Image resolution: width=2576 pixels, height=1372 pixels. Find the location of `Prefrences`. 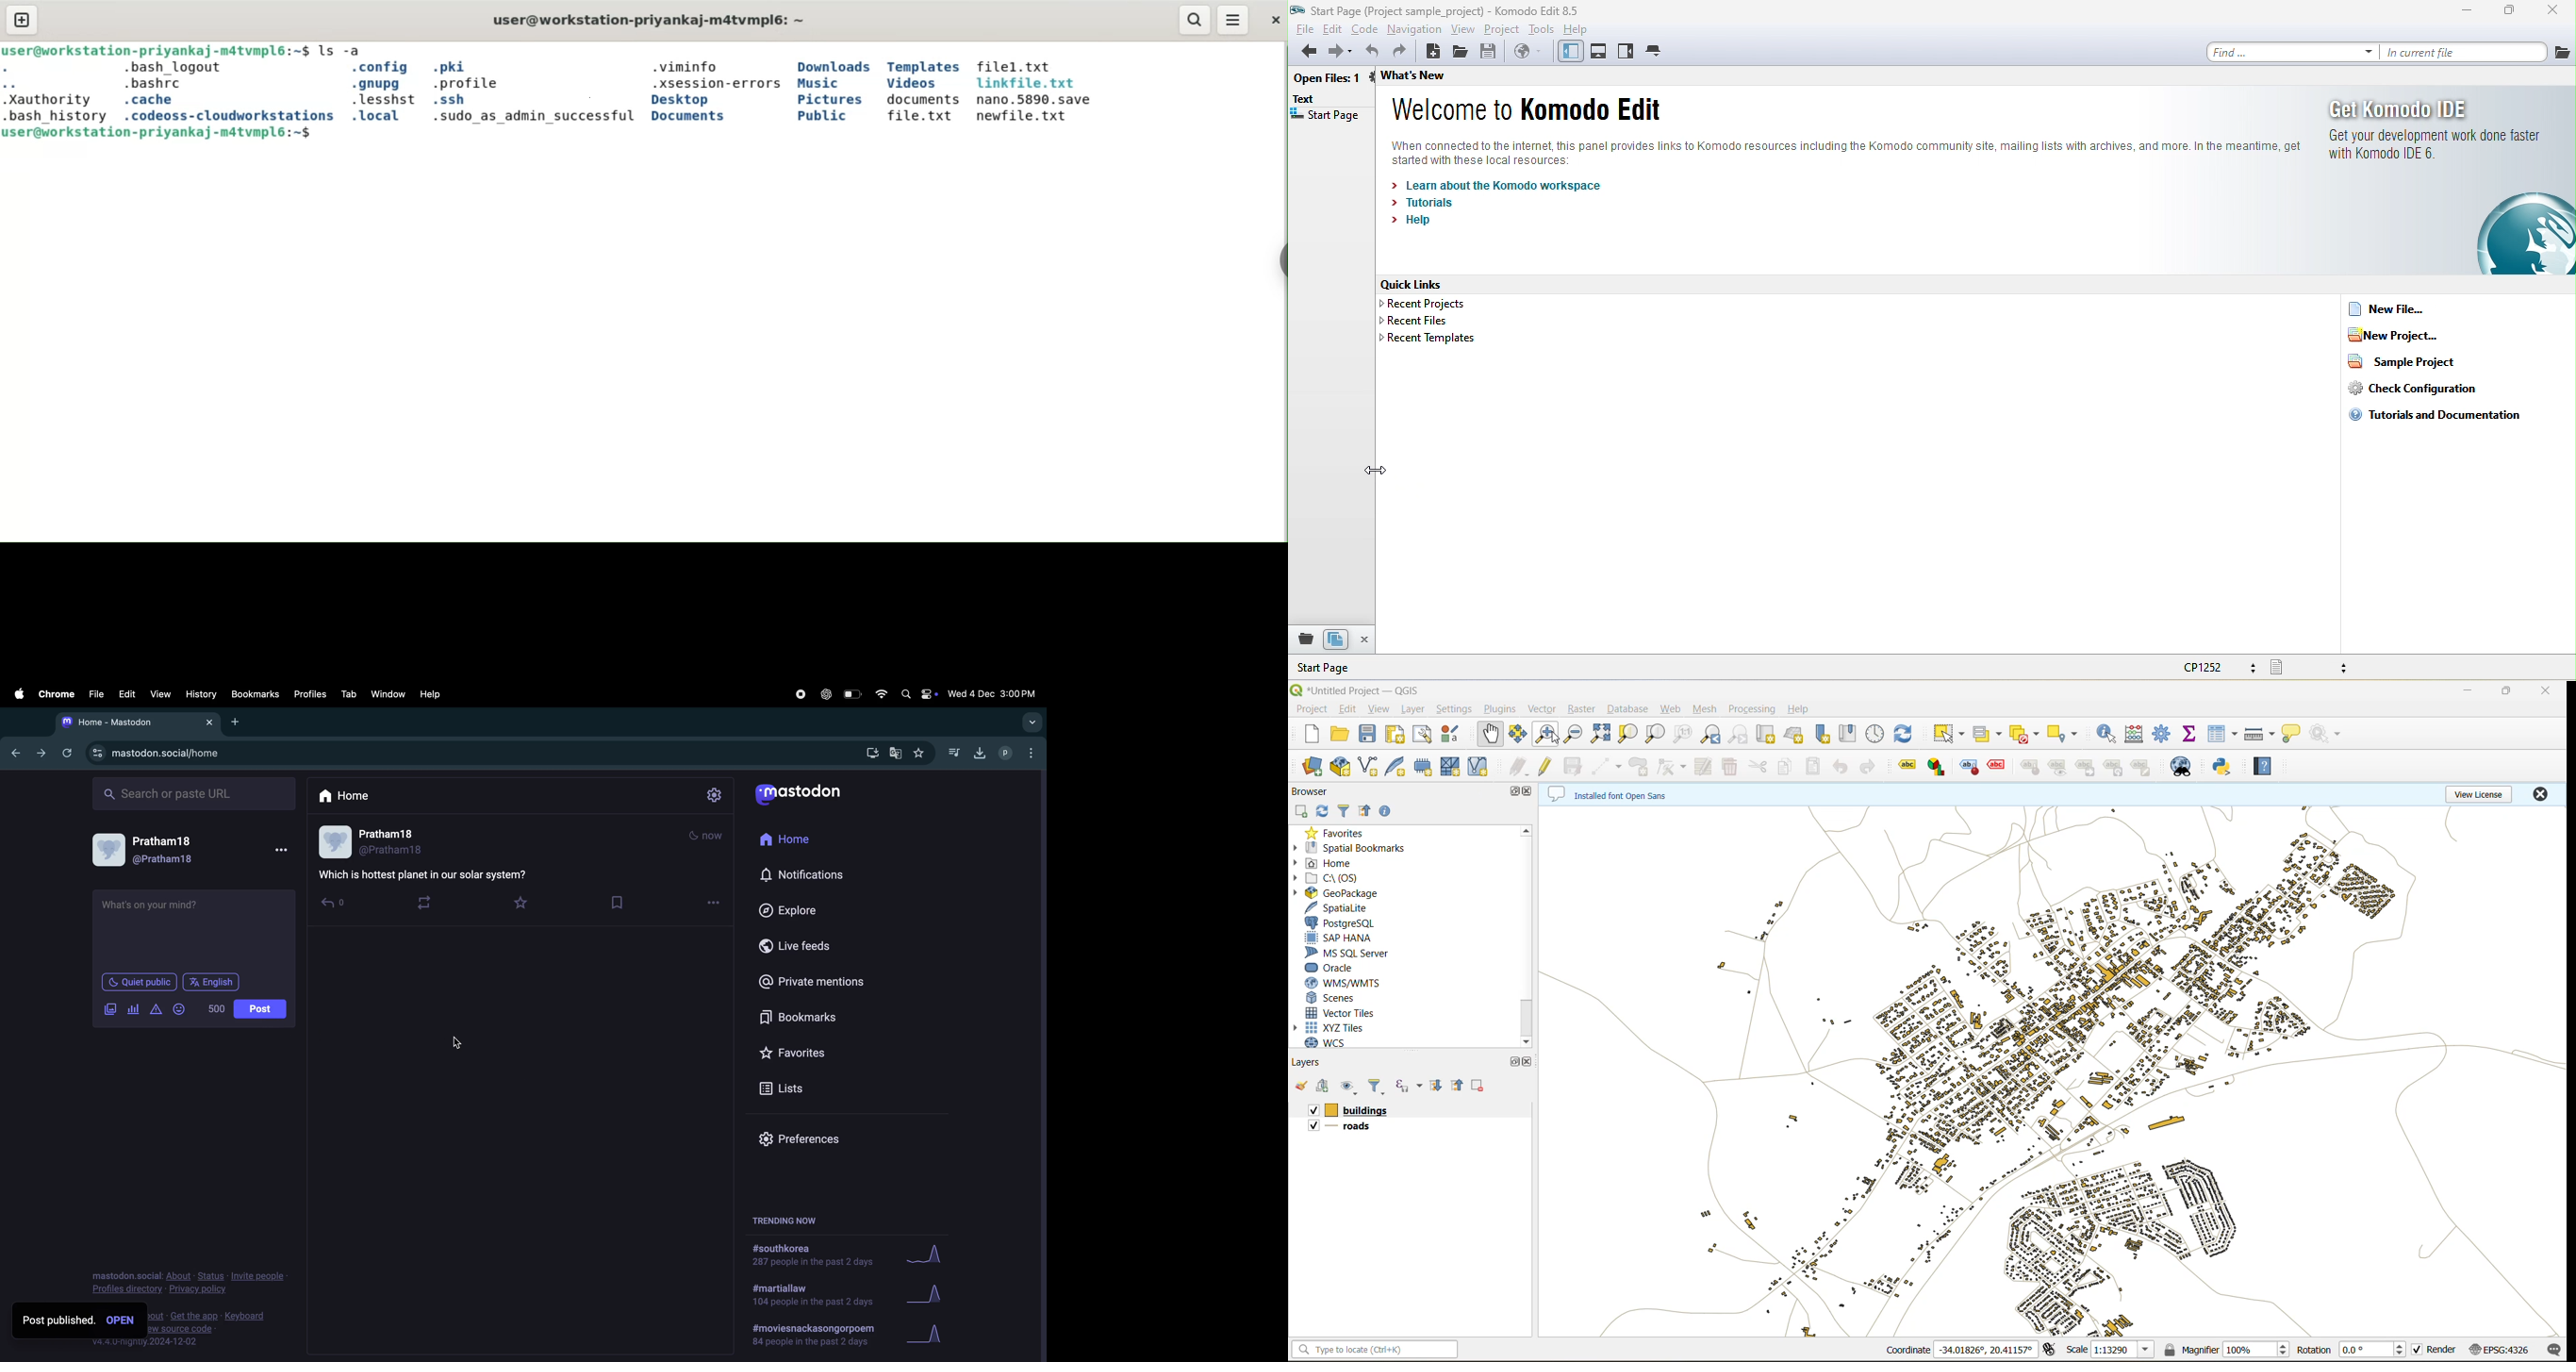

Prefrences is located at coordinates (809, 1140).